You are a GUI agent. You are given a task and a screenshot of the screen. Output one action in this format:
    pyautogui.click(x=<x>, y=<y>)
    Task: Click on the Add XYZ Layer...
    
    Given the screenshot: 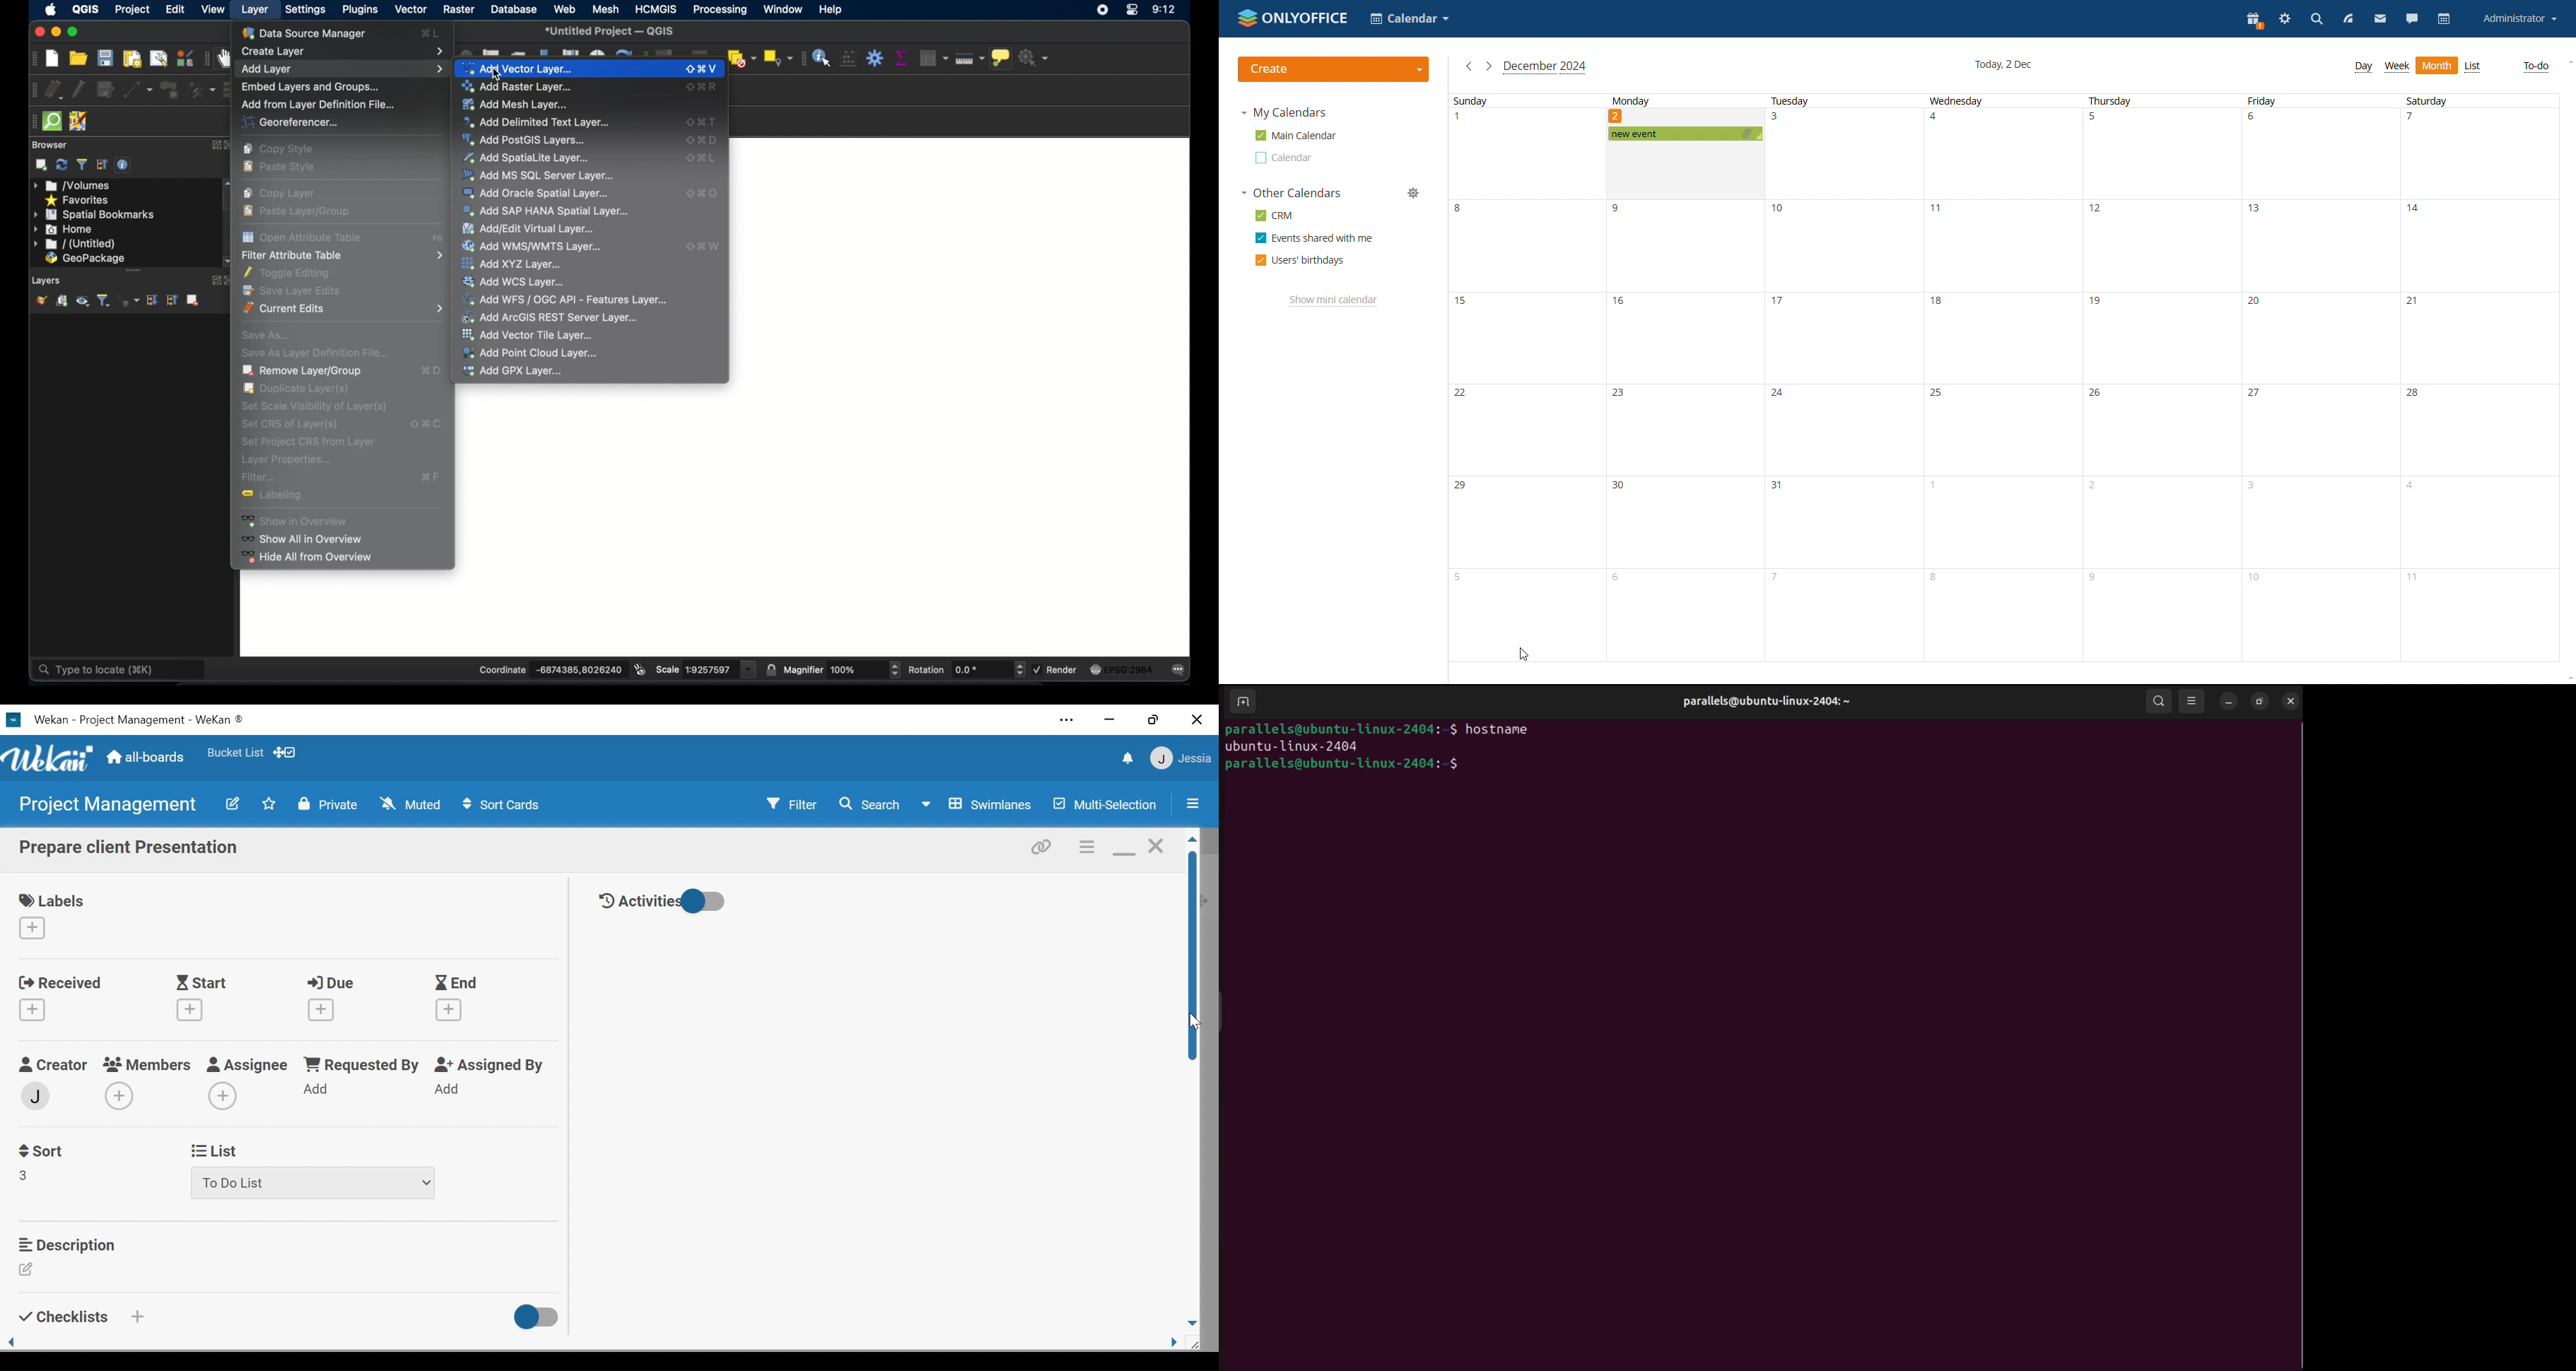 What is the action you would take?
    pyautogui.click(x=540, y=265)
    